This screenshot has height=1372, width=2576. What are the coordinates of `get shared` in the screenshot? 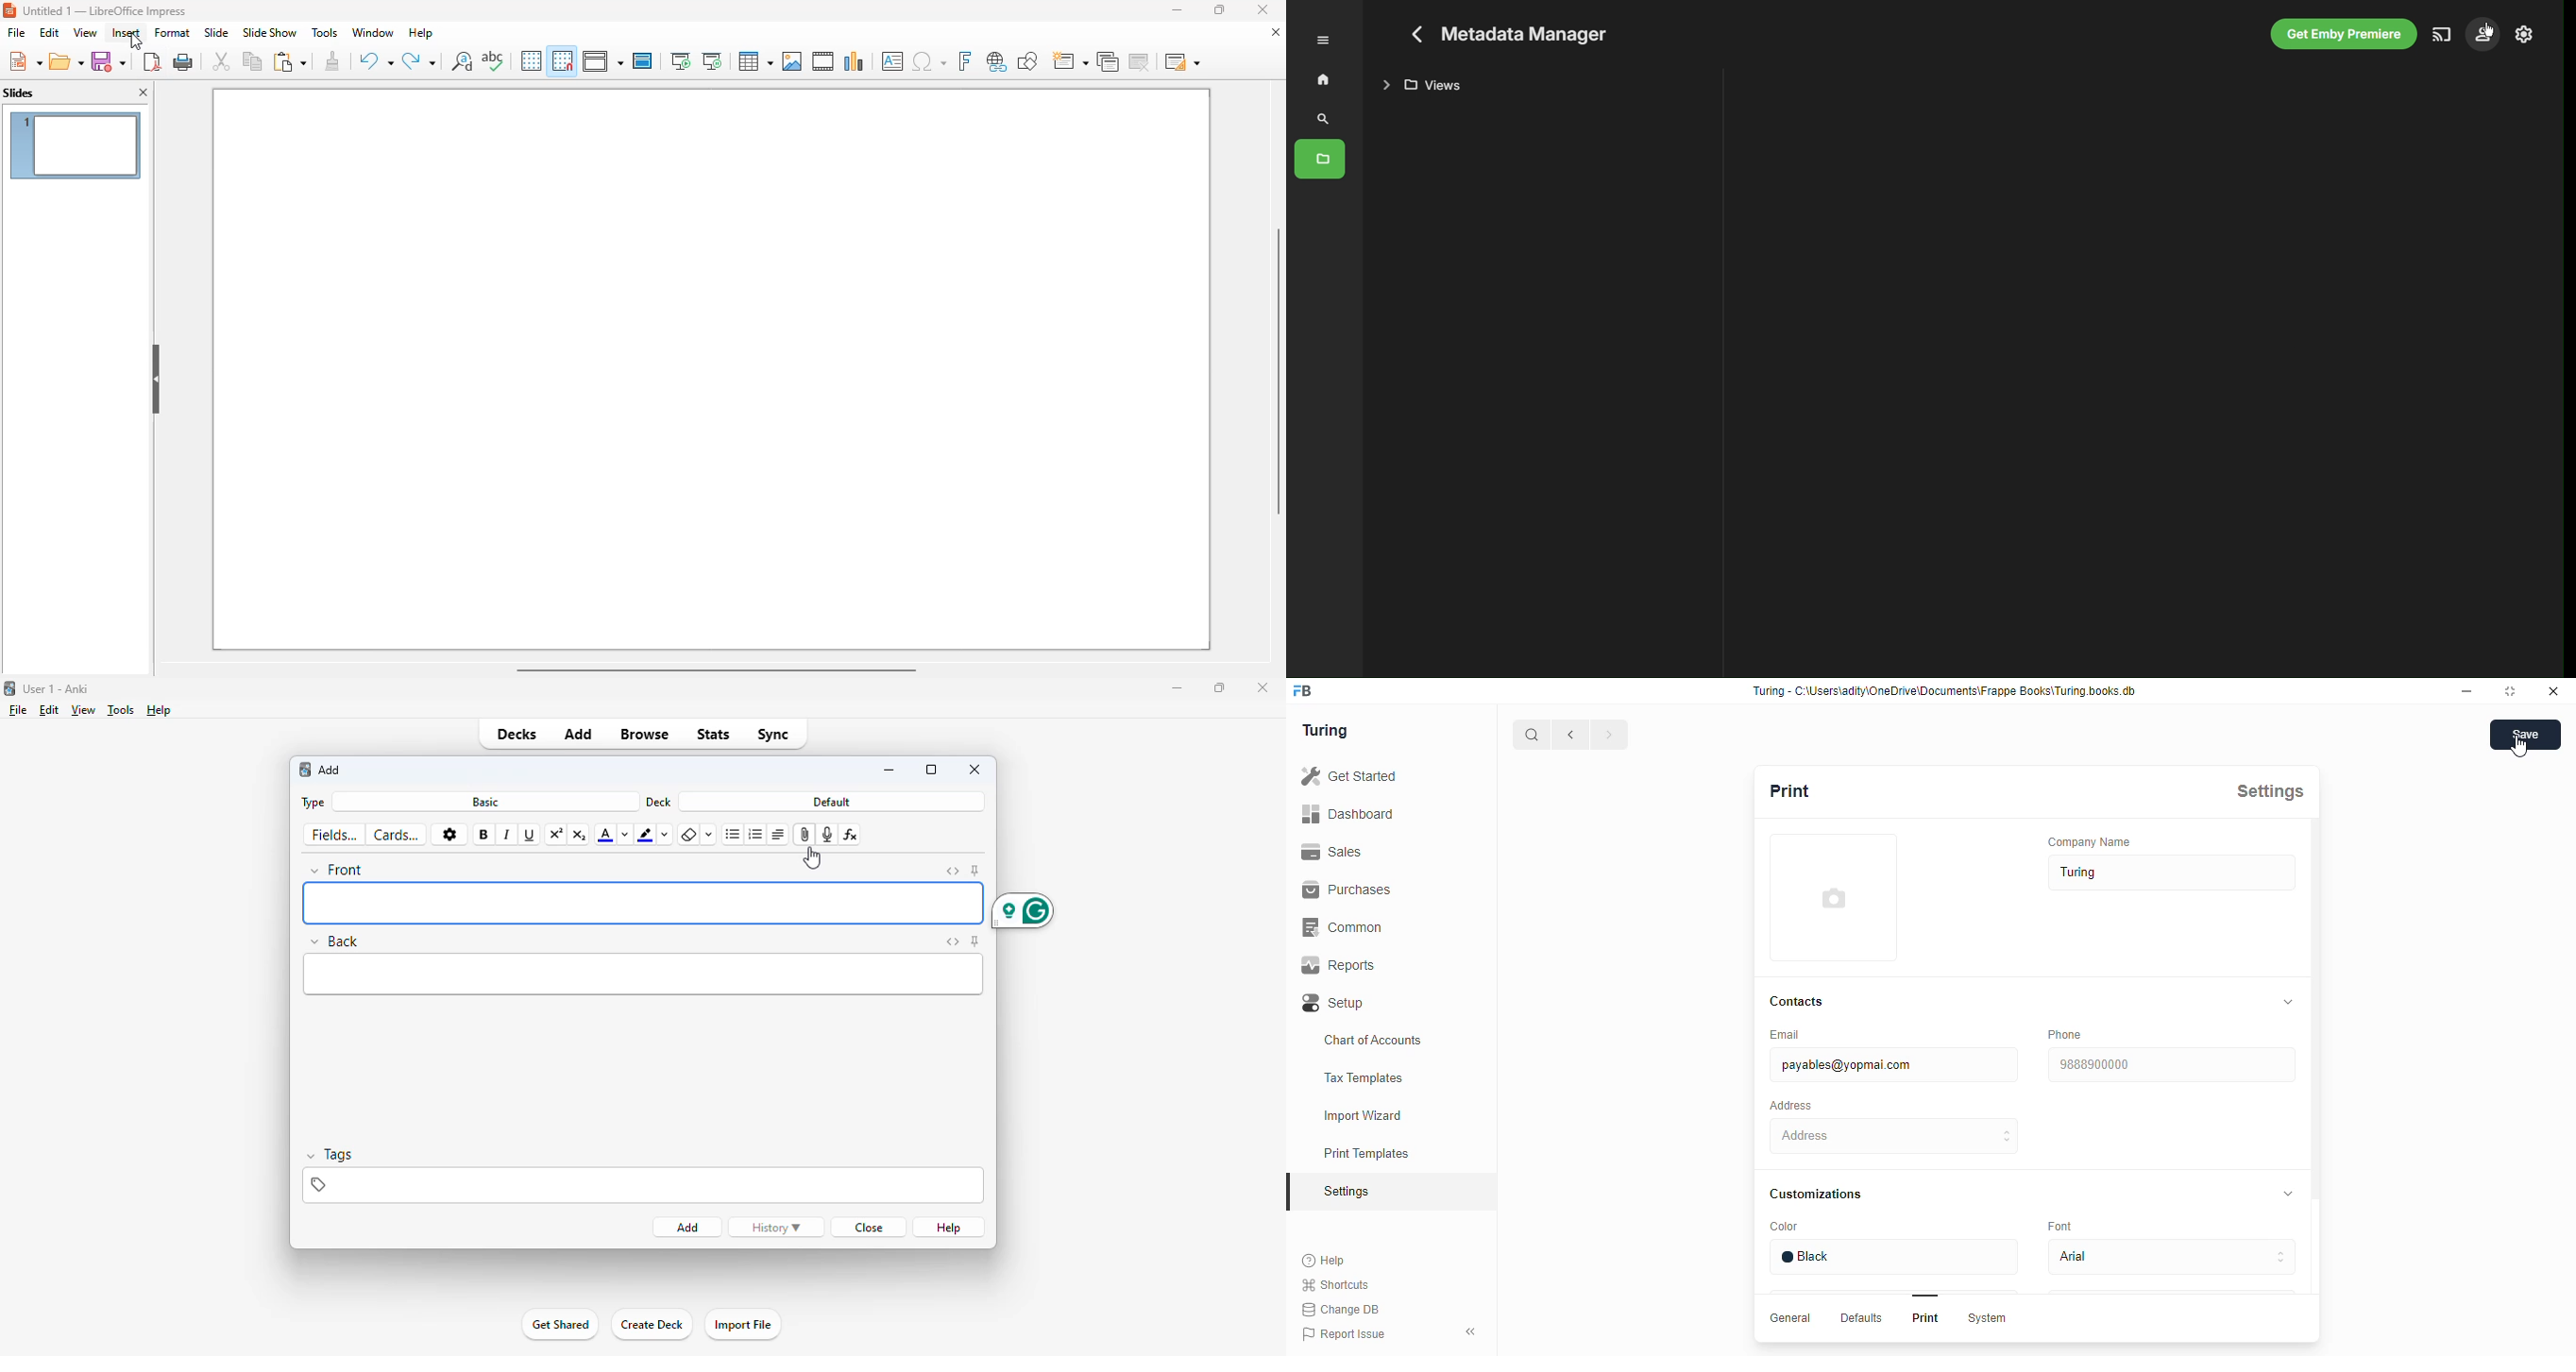 It's located at (559, 1325).